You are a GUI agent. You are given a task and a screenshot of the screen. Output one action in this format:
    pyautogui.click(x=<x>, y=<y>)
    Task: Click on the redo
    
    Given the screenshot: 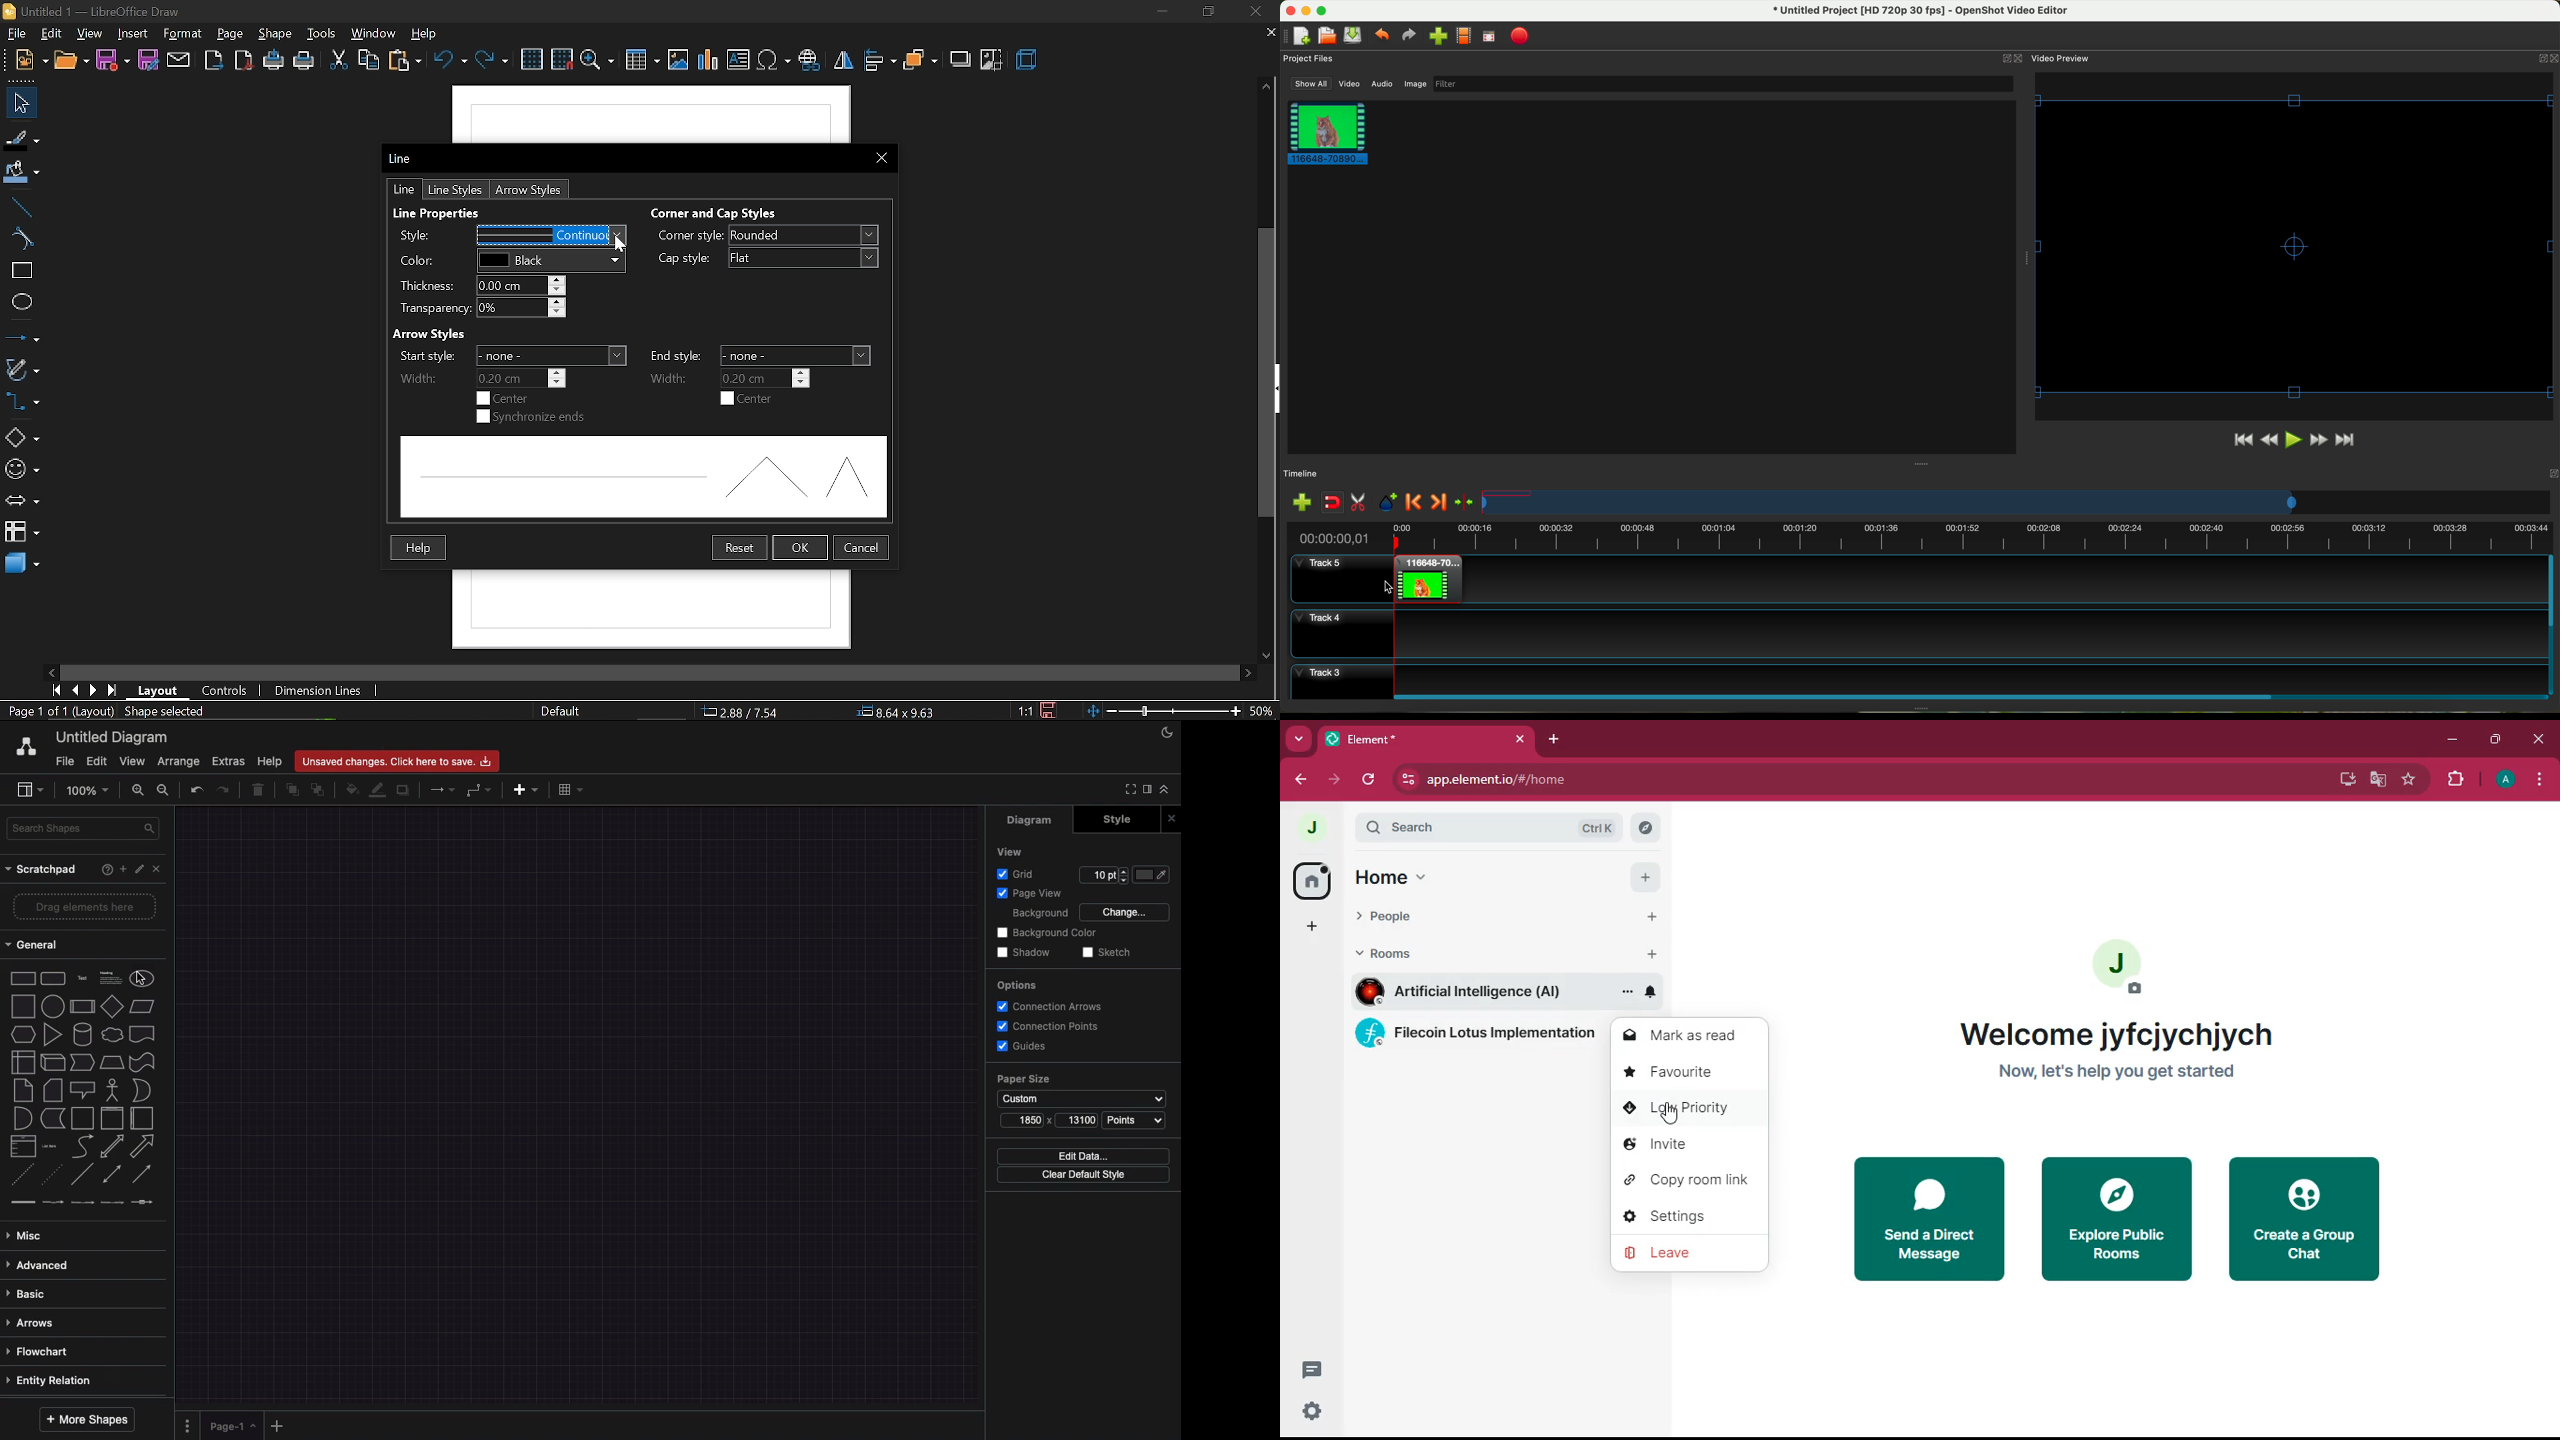 What is the action you would take?
    pyautogui.click(x=493, y=60)
    